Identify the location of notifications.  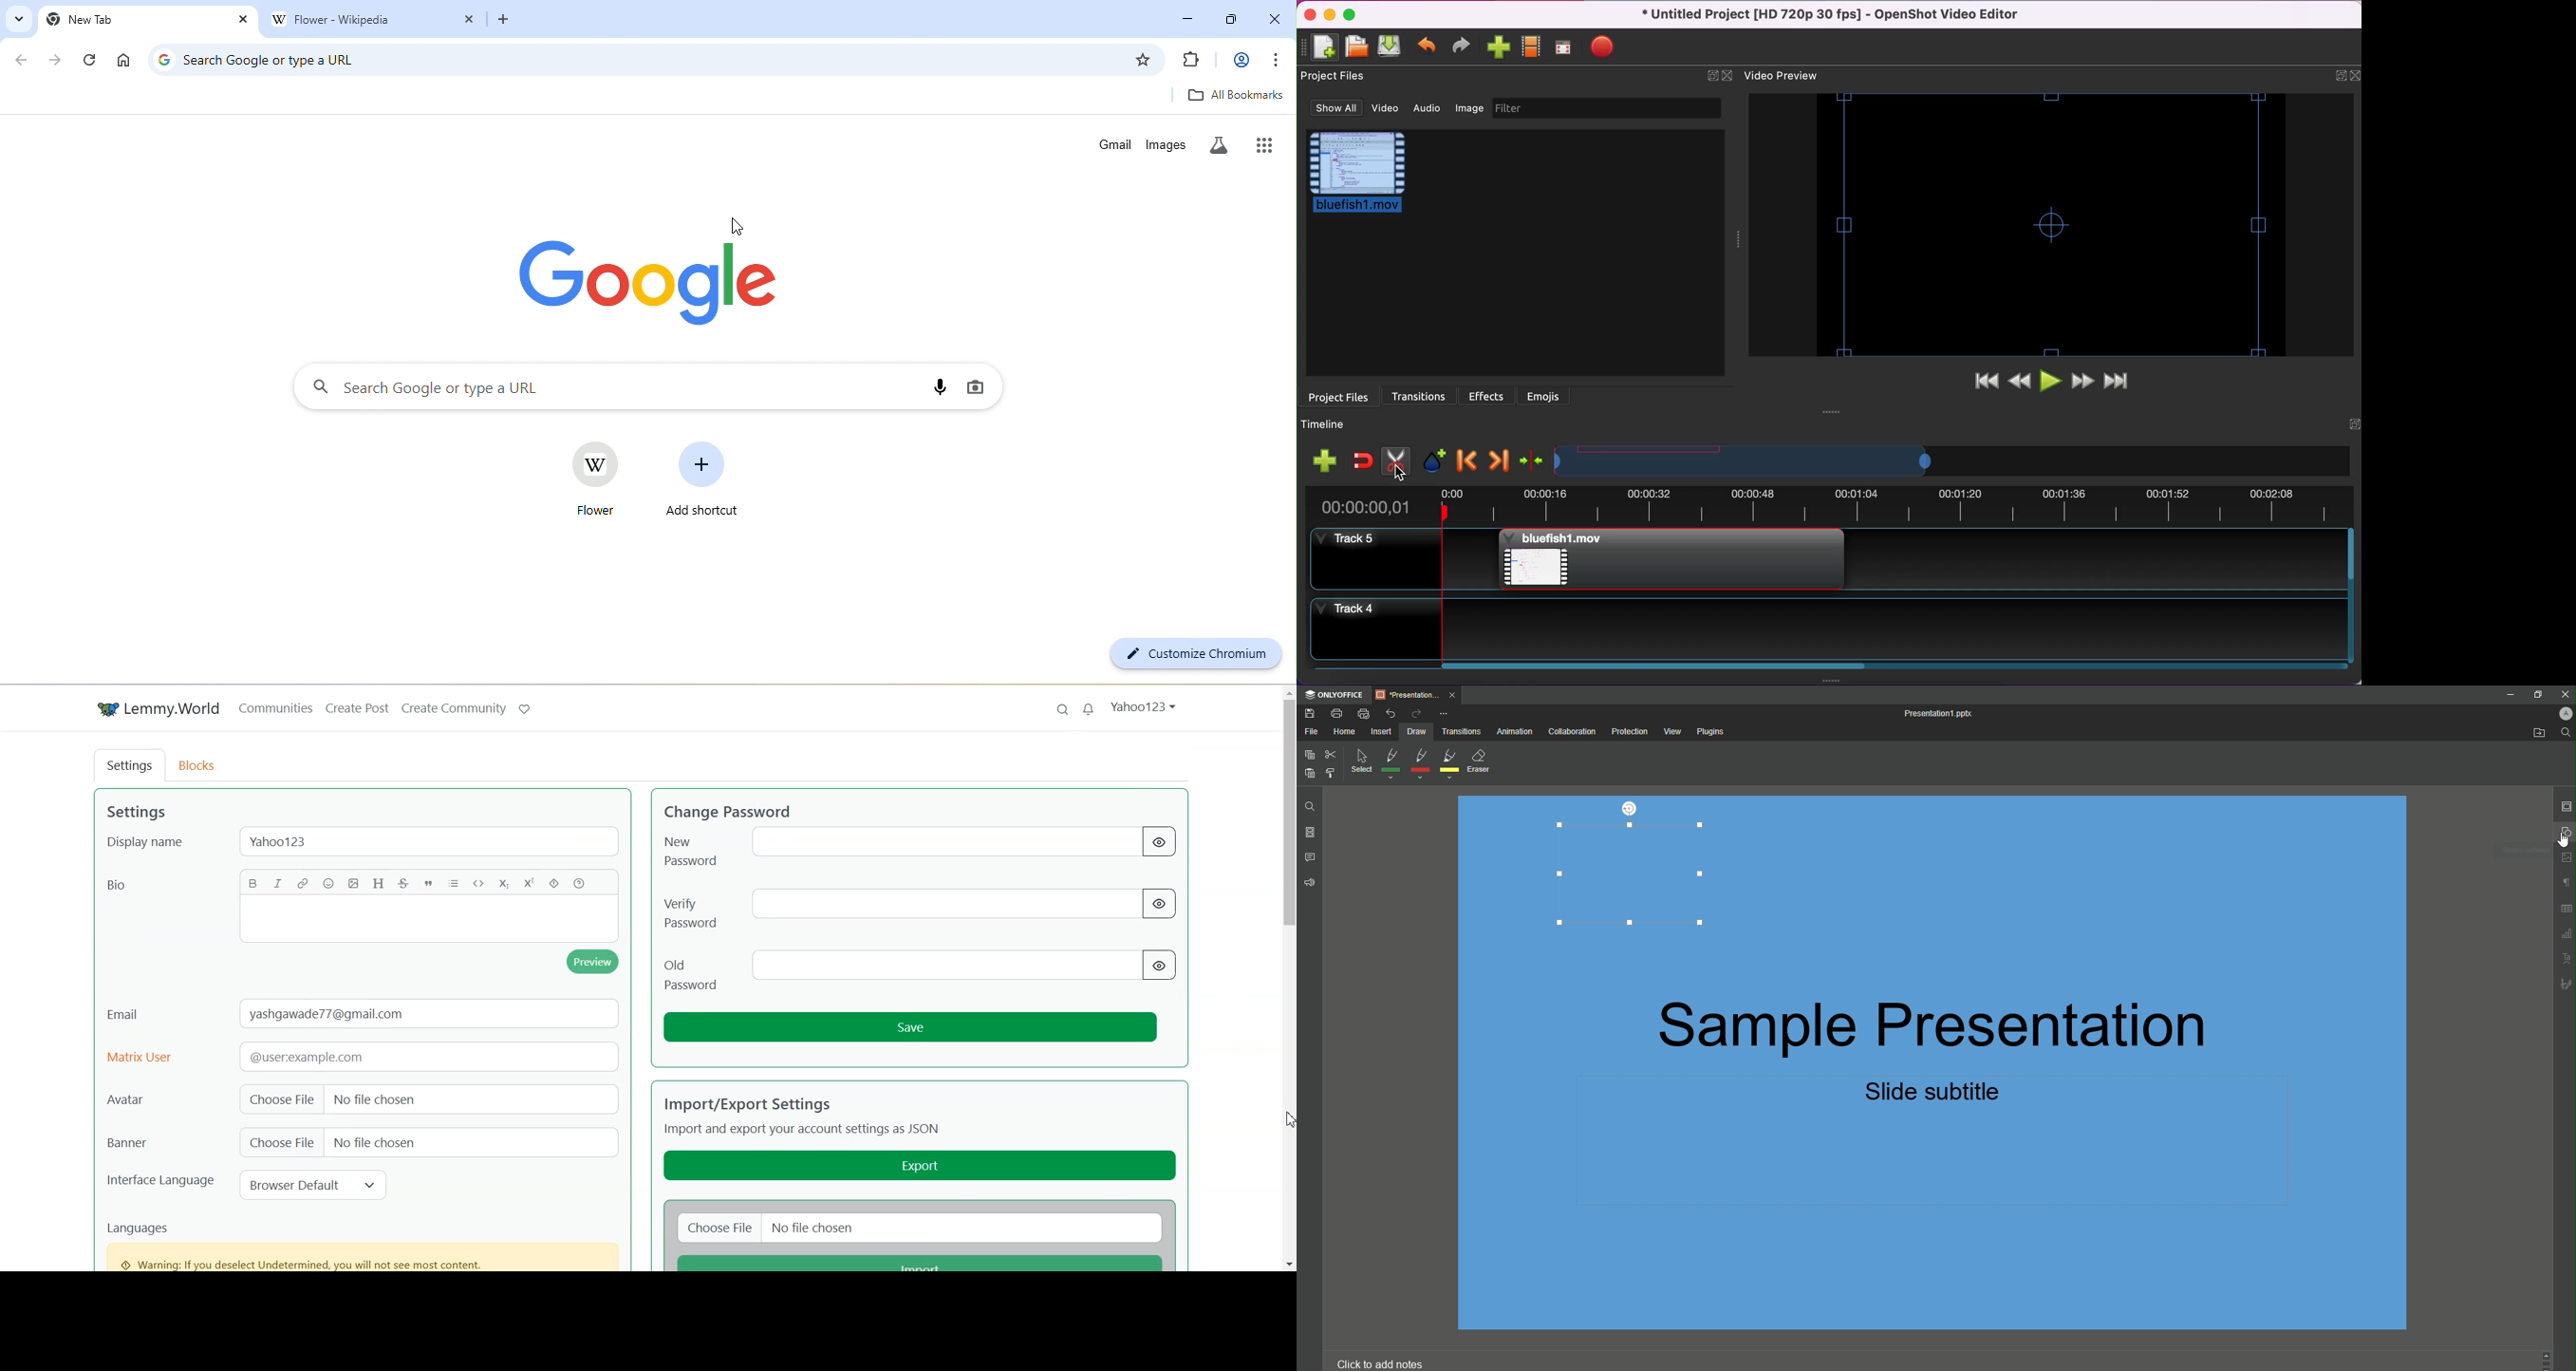
(1089, 710).